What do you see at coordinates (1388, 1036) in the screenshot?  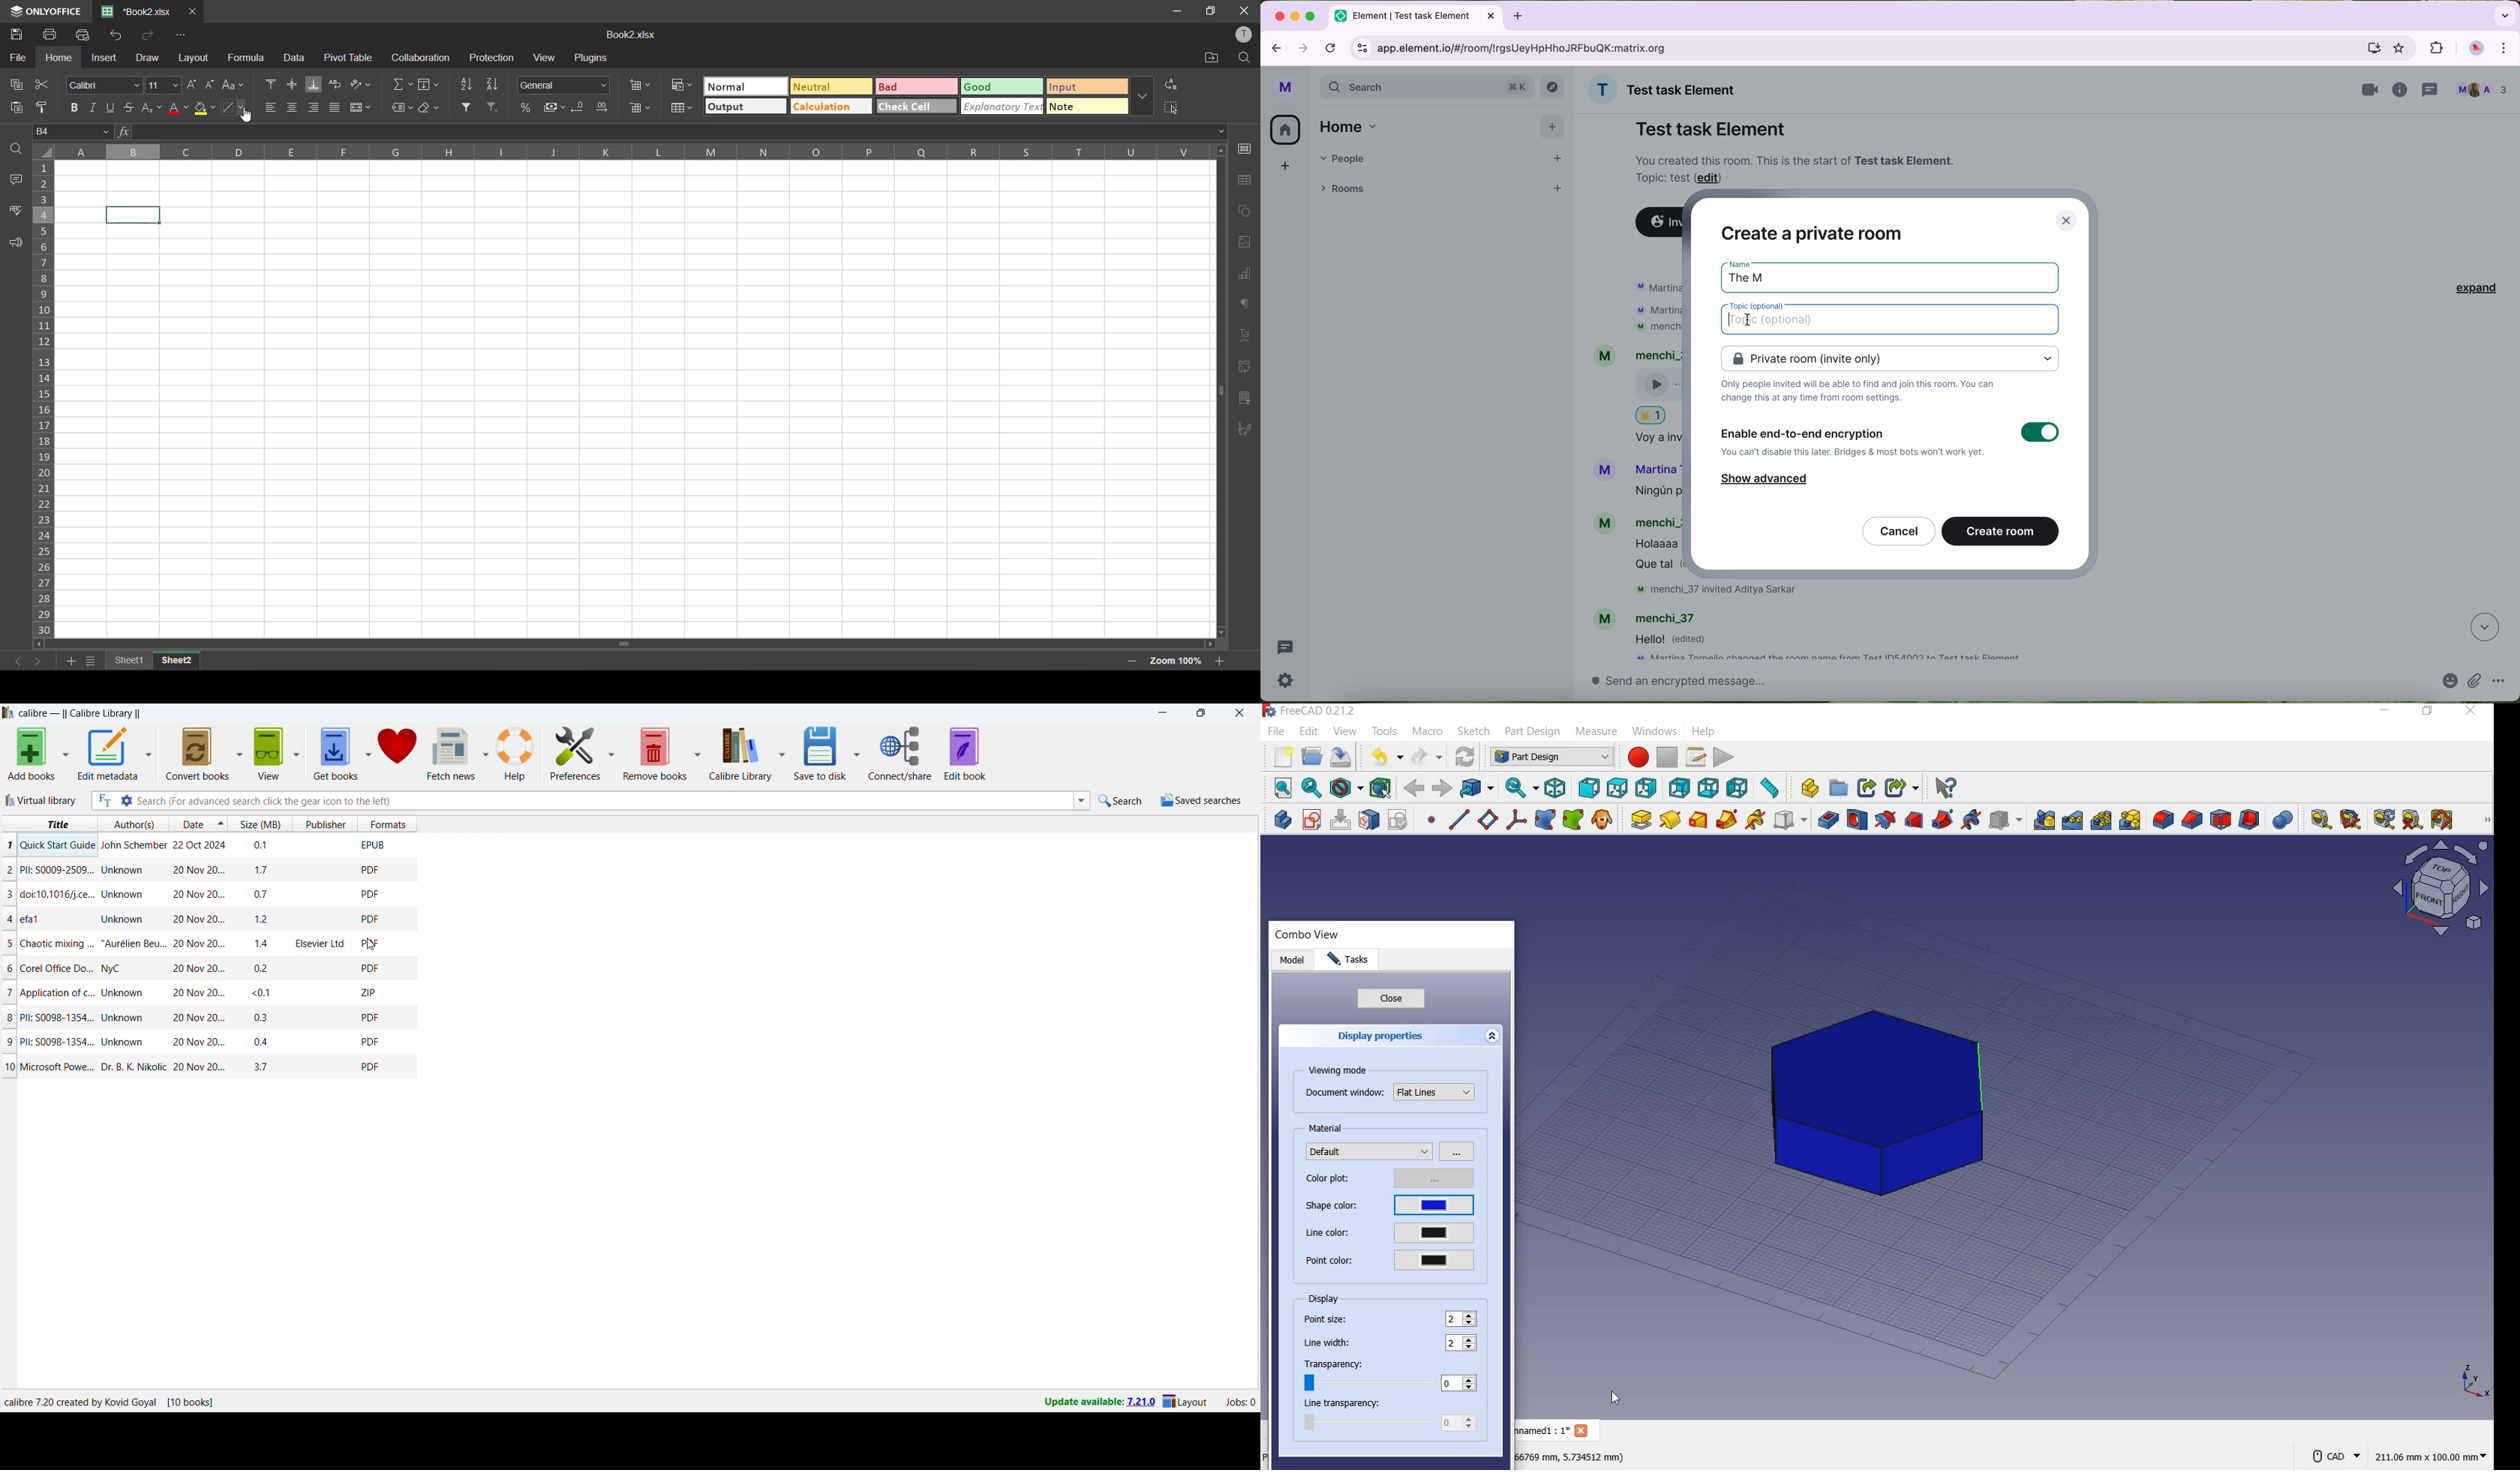 I see `display properties` at bounding box center [1388, 1036].